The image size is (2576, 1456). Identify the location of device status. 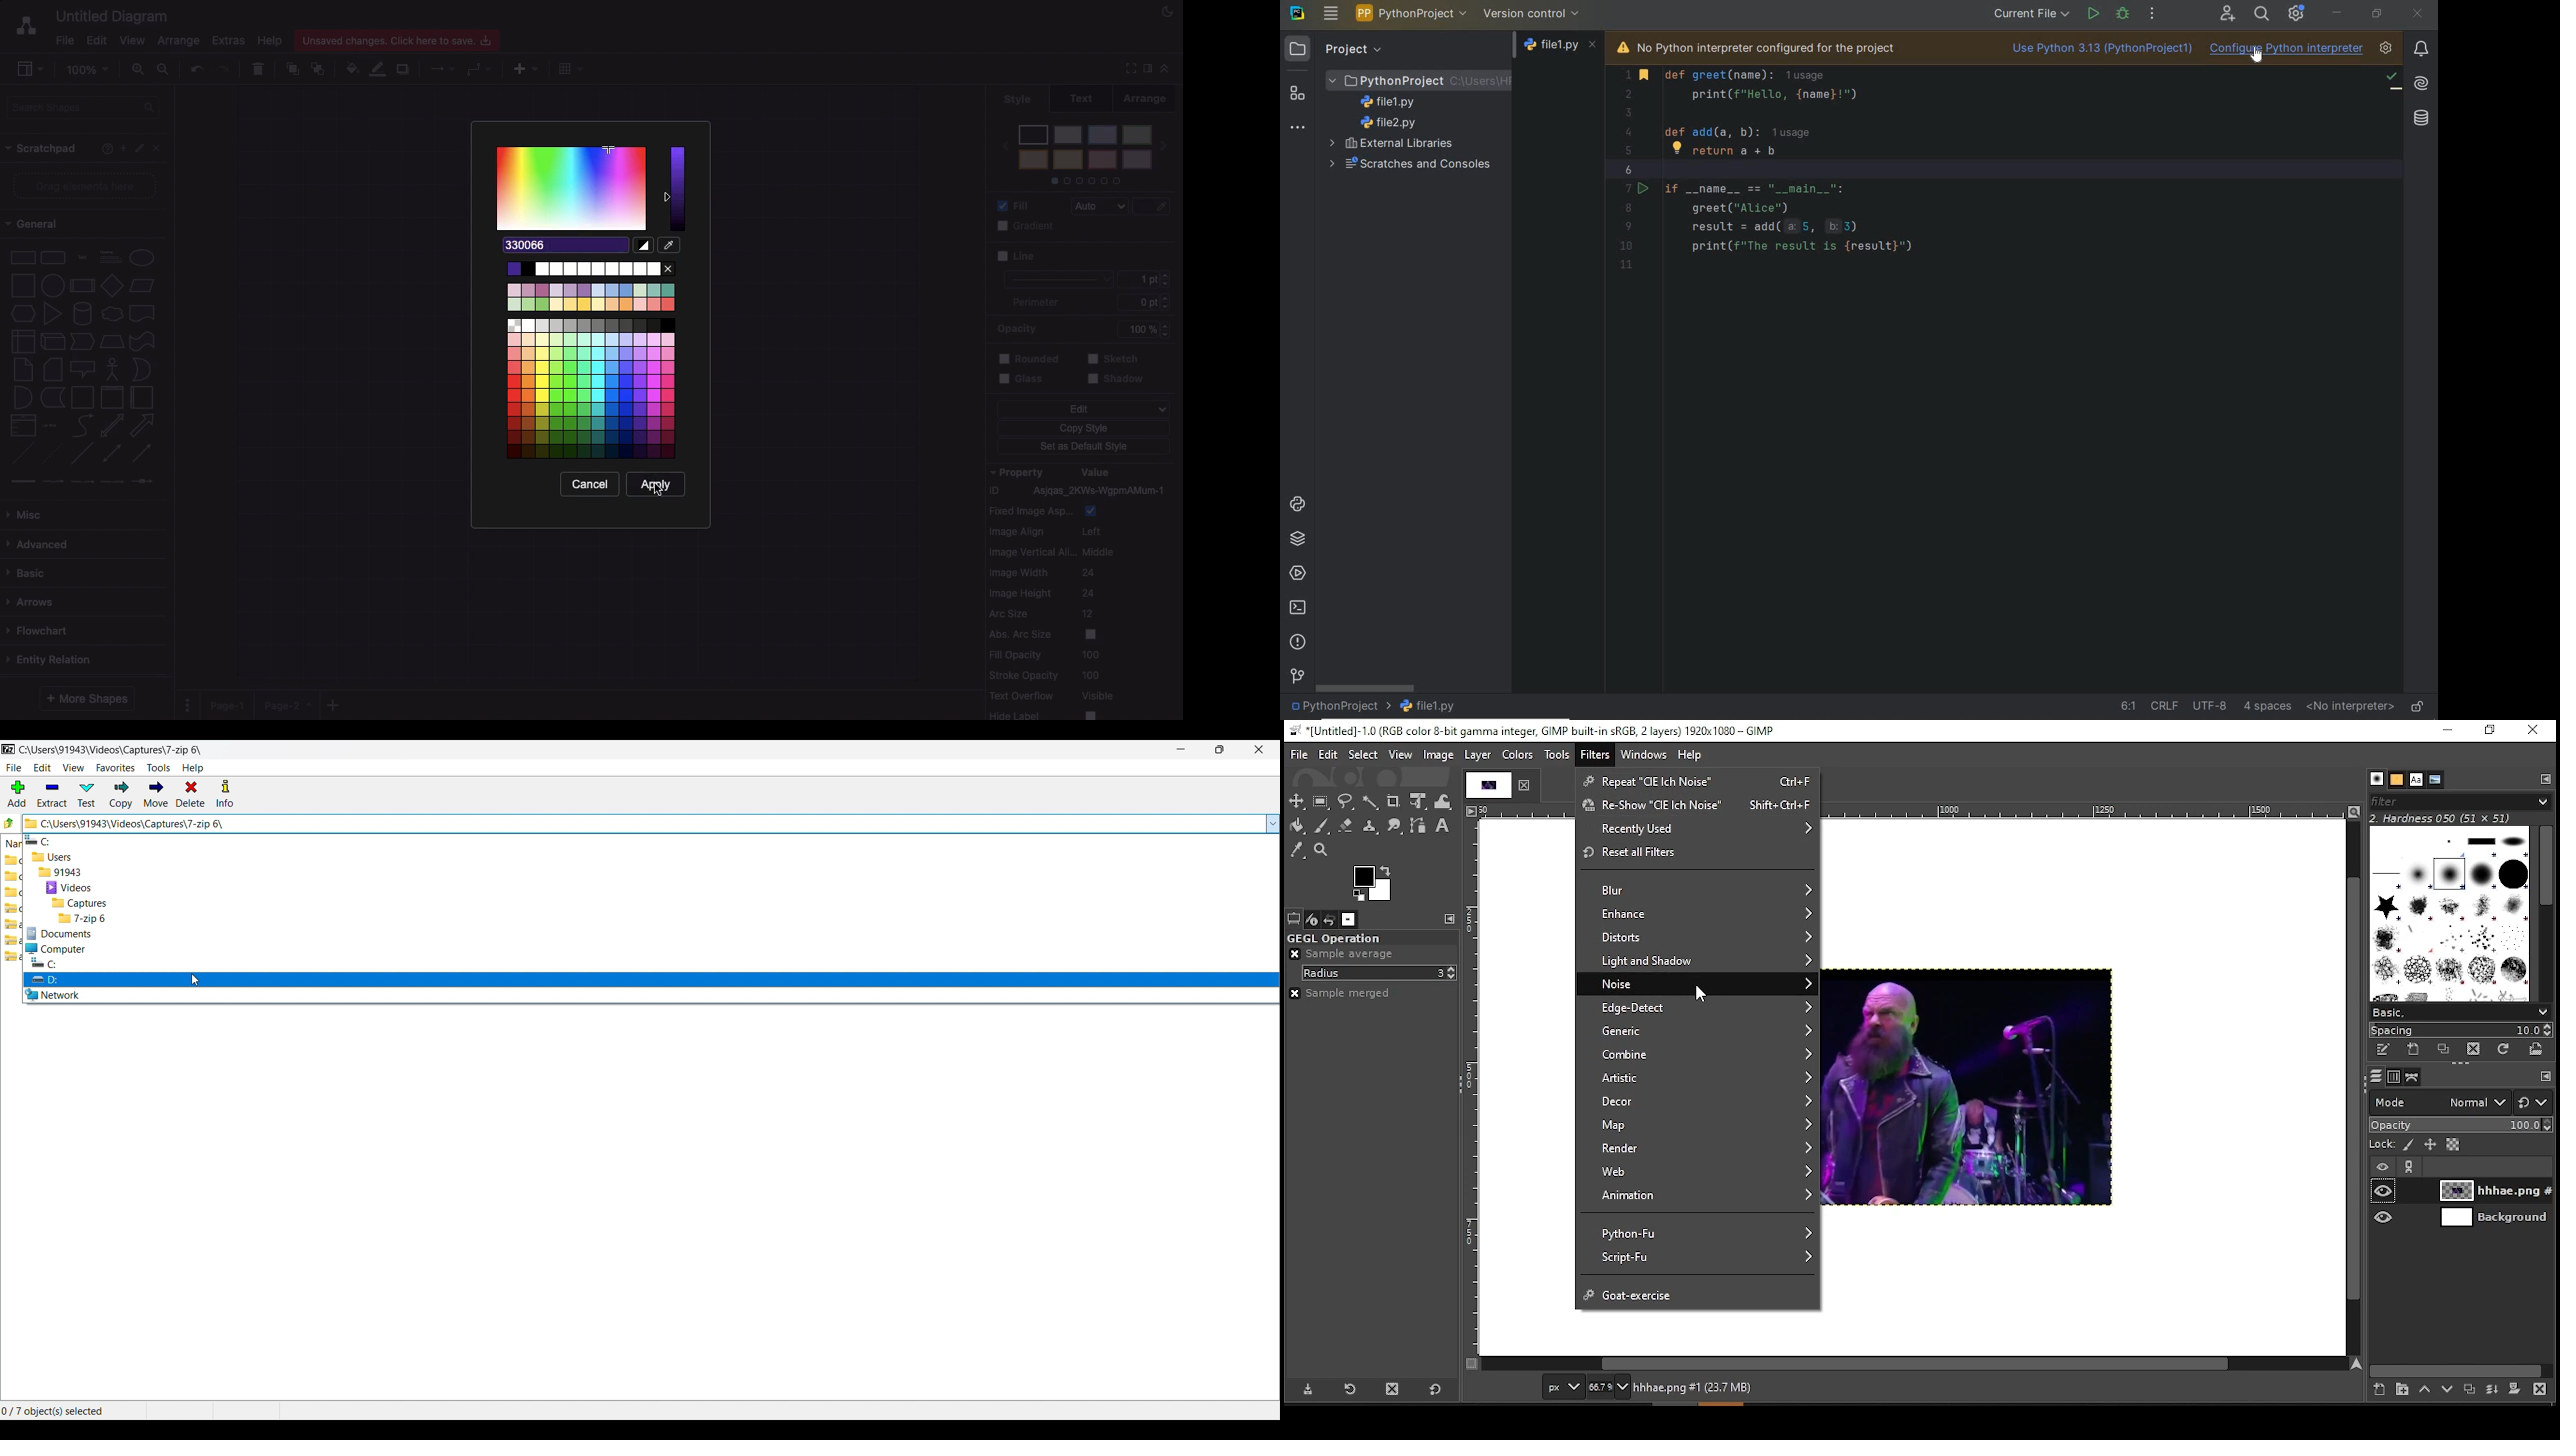
(1311, 918).